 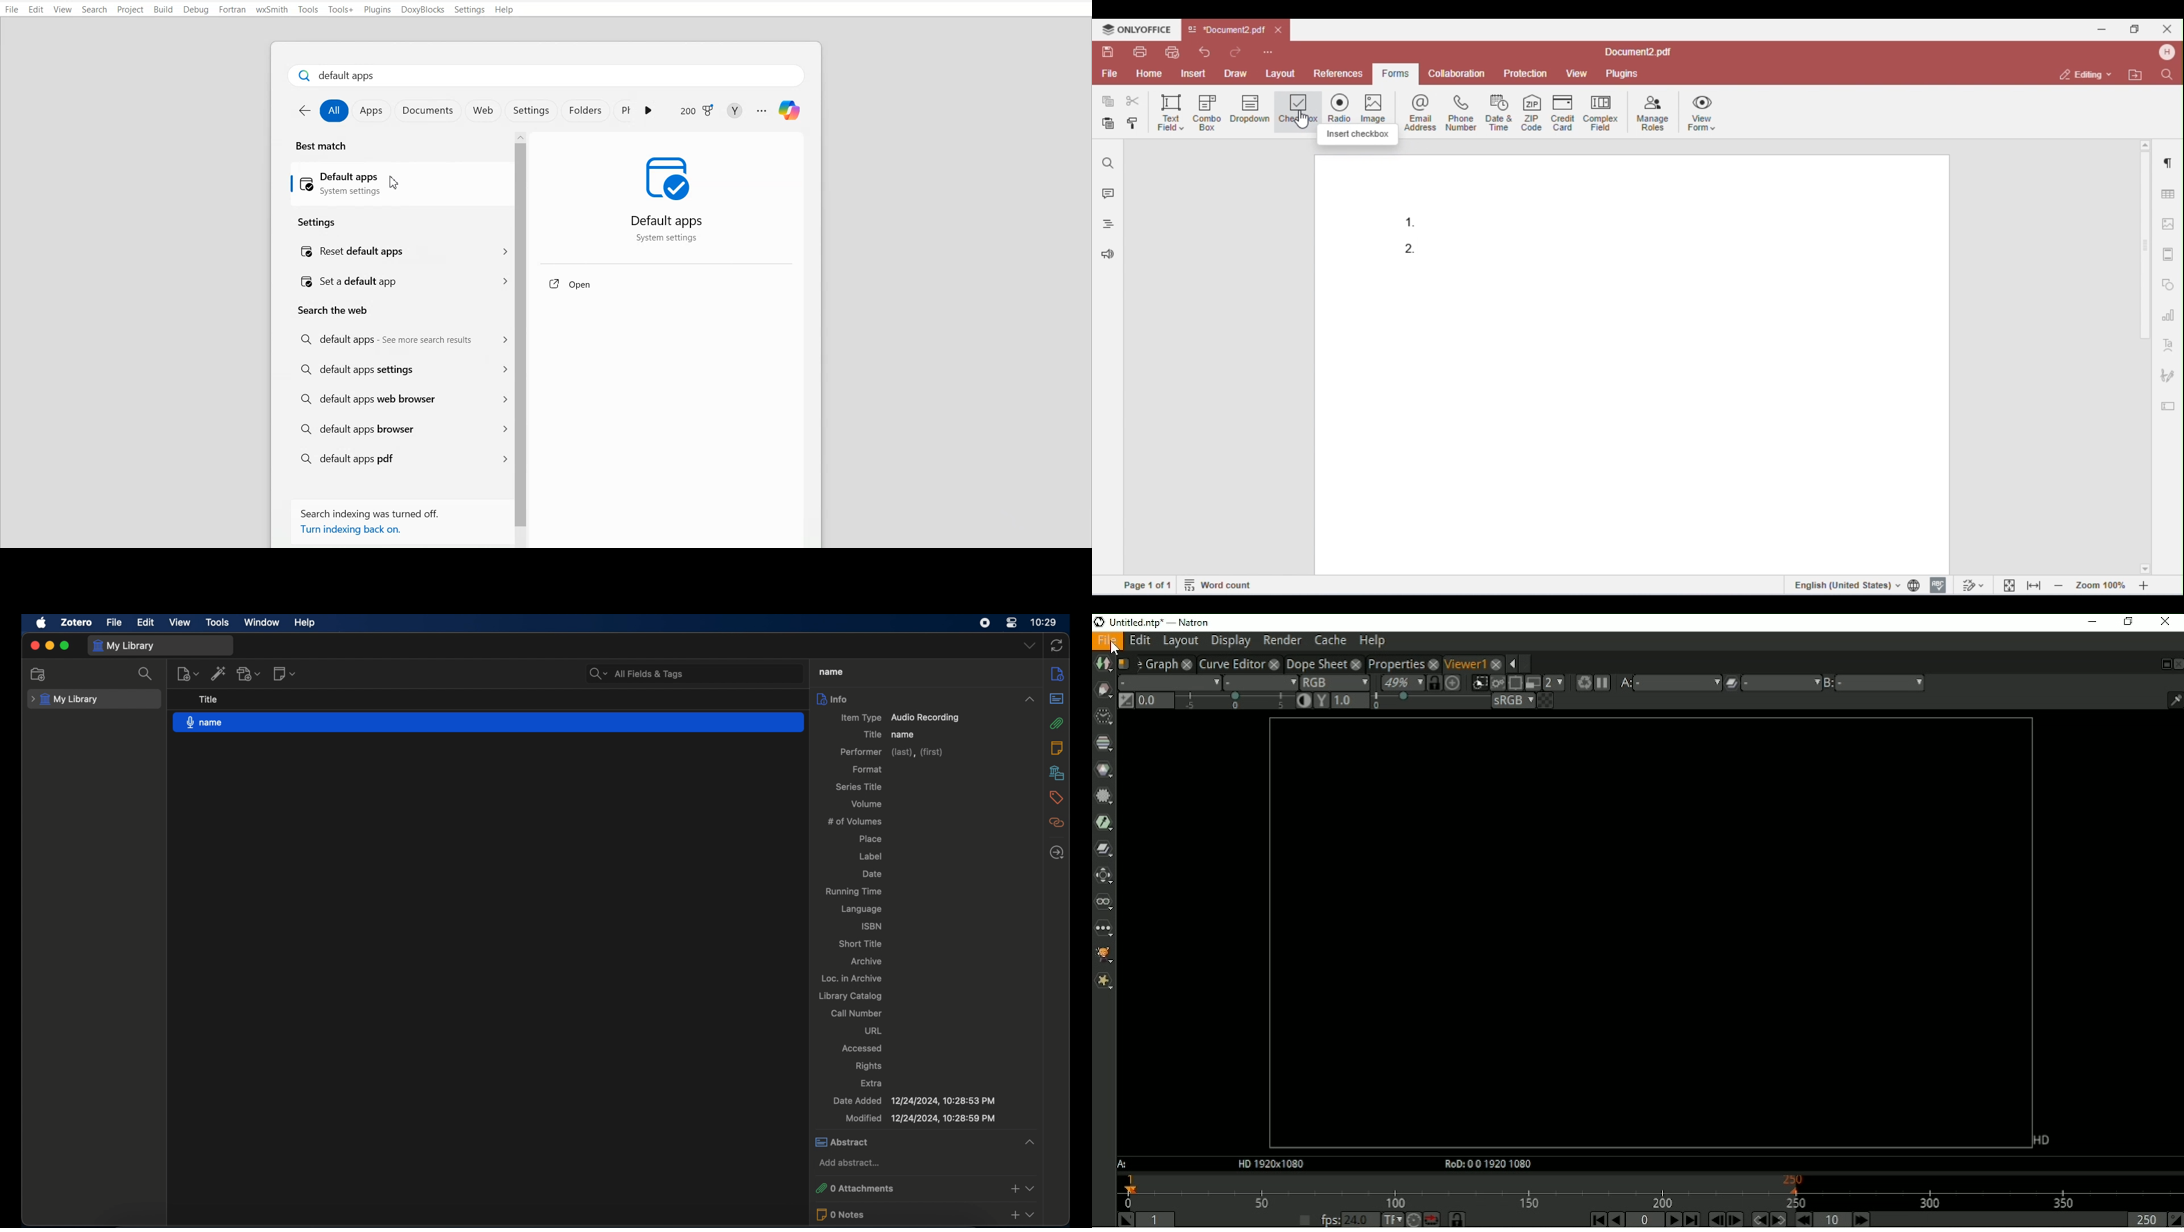 I want to click on notes, so click(x=1057, y=748).